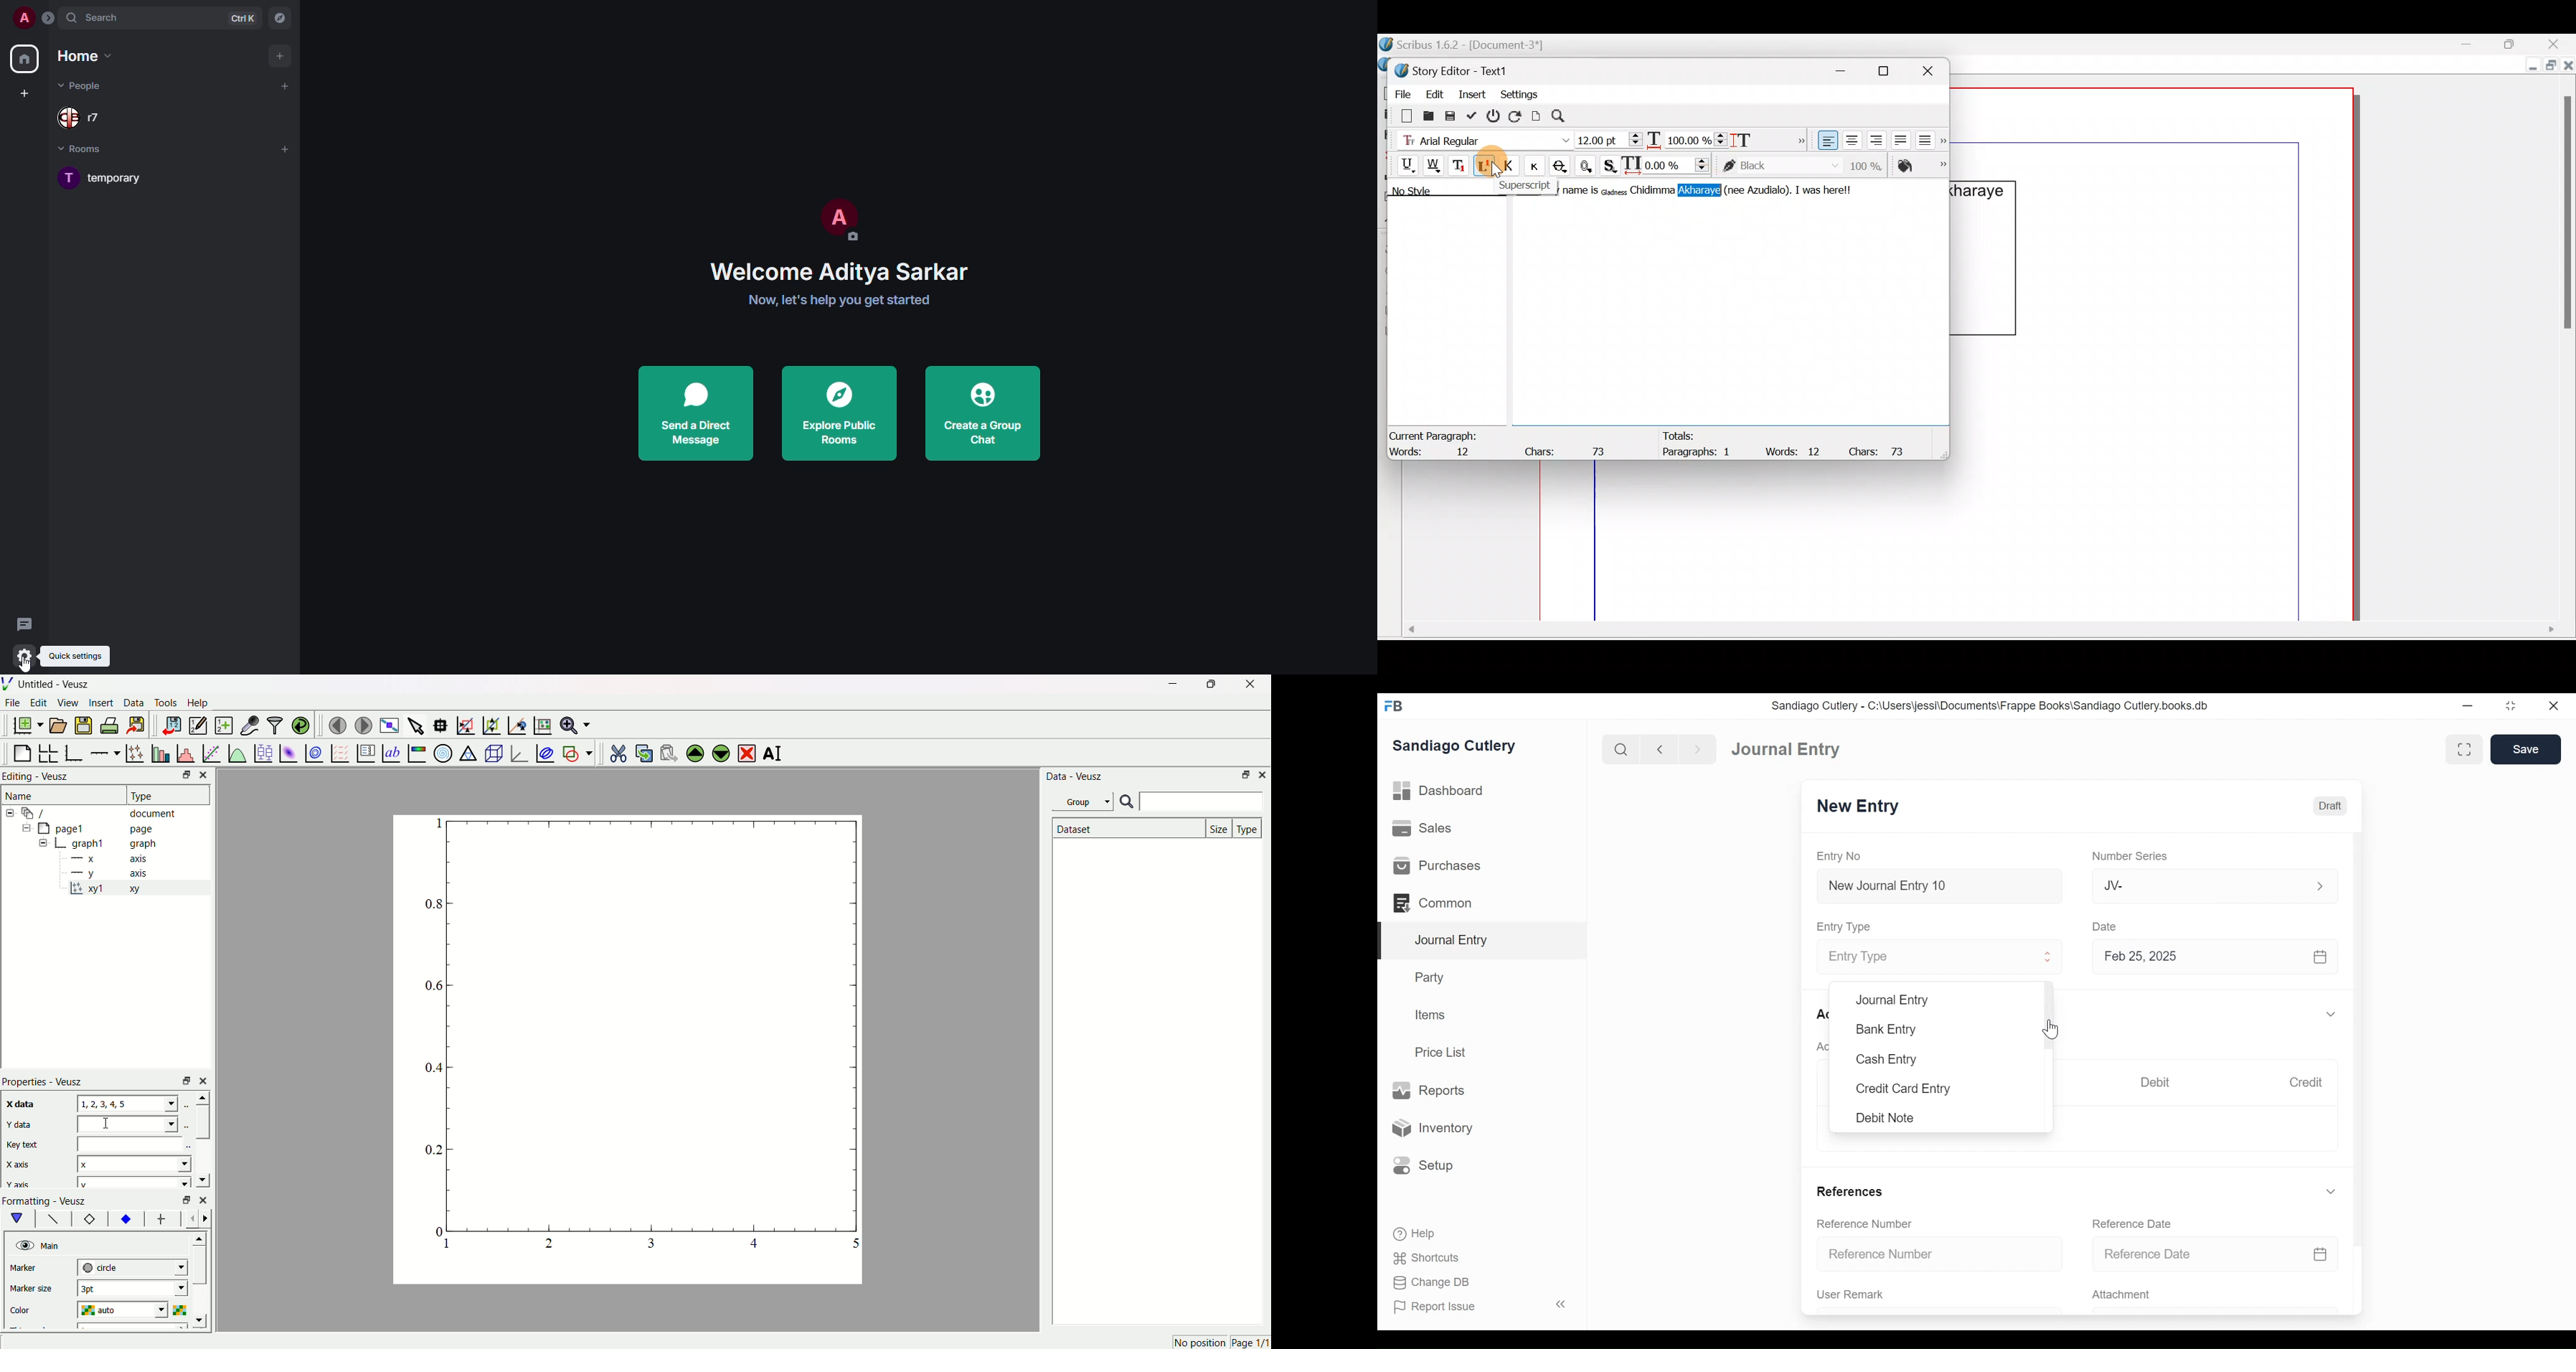 This screenshot has width=2576, height=1372. What do you see at coordinates (2331, 1192) in the screenshot?
I see `Expand` at bounding box center [2331, 1192].